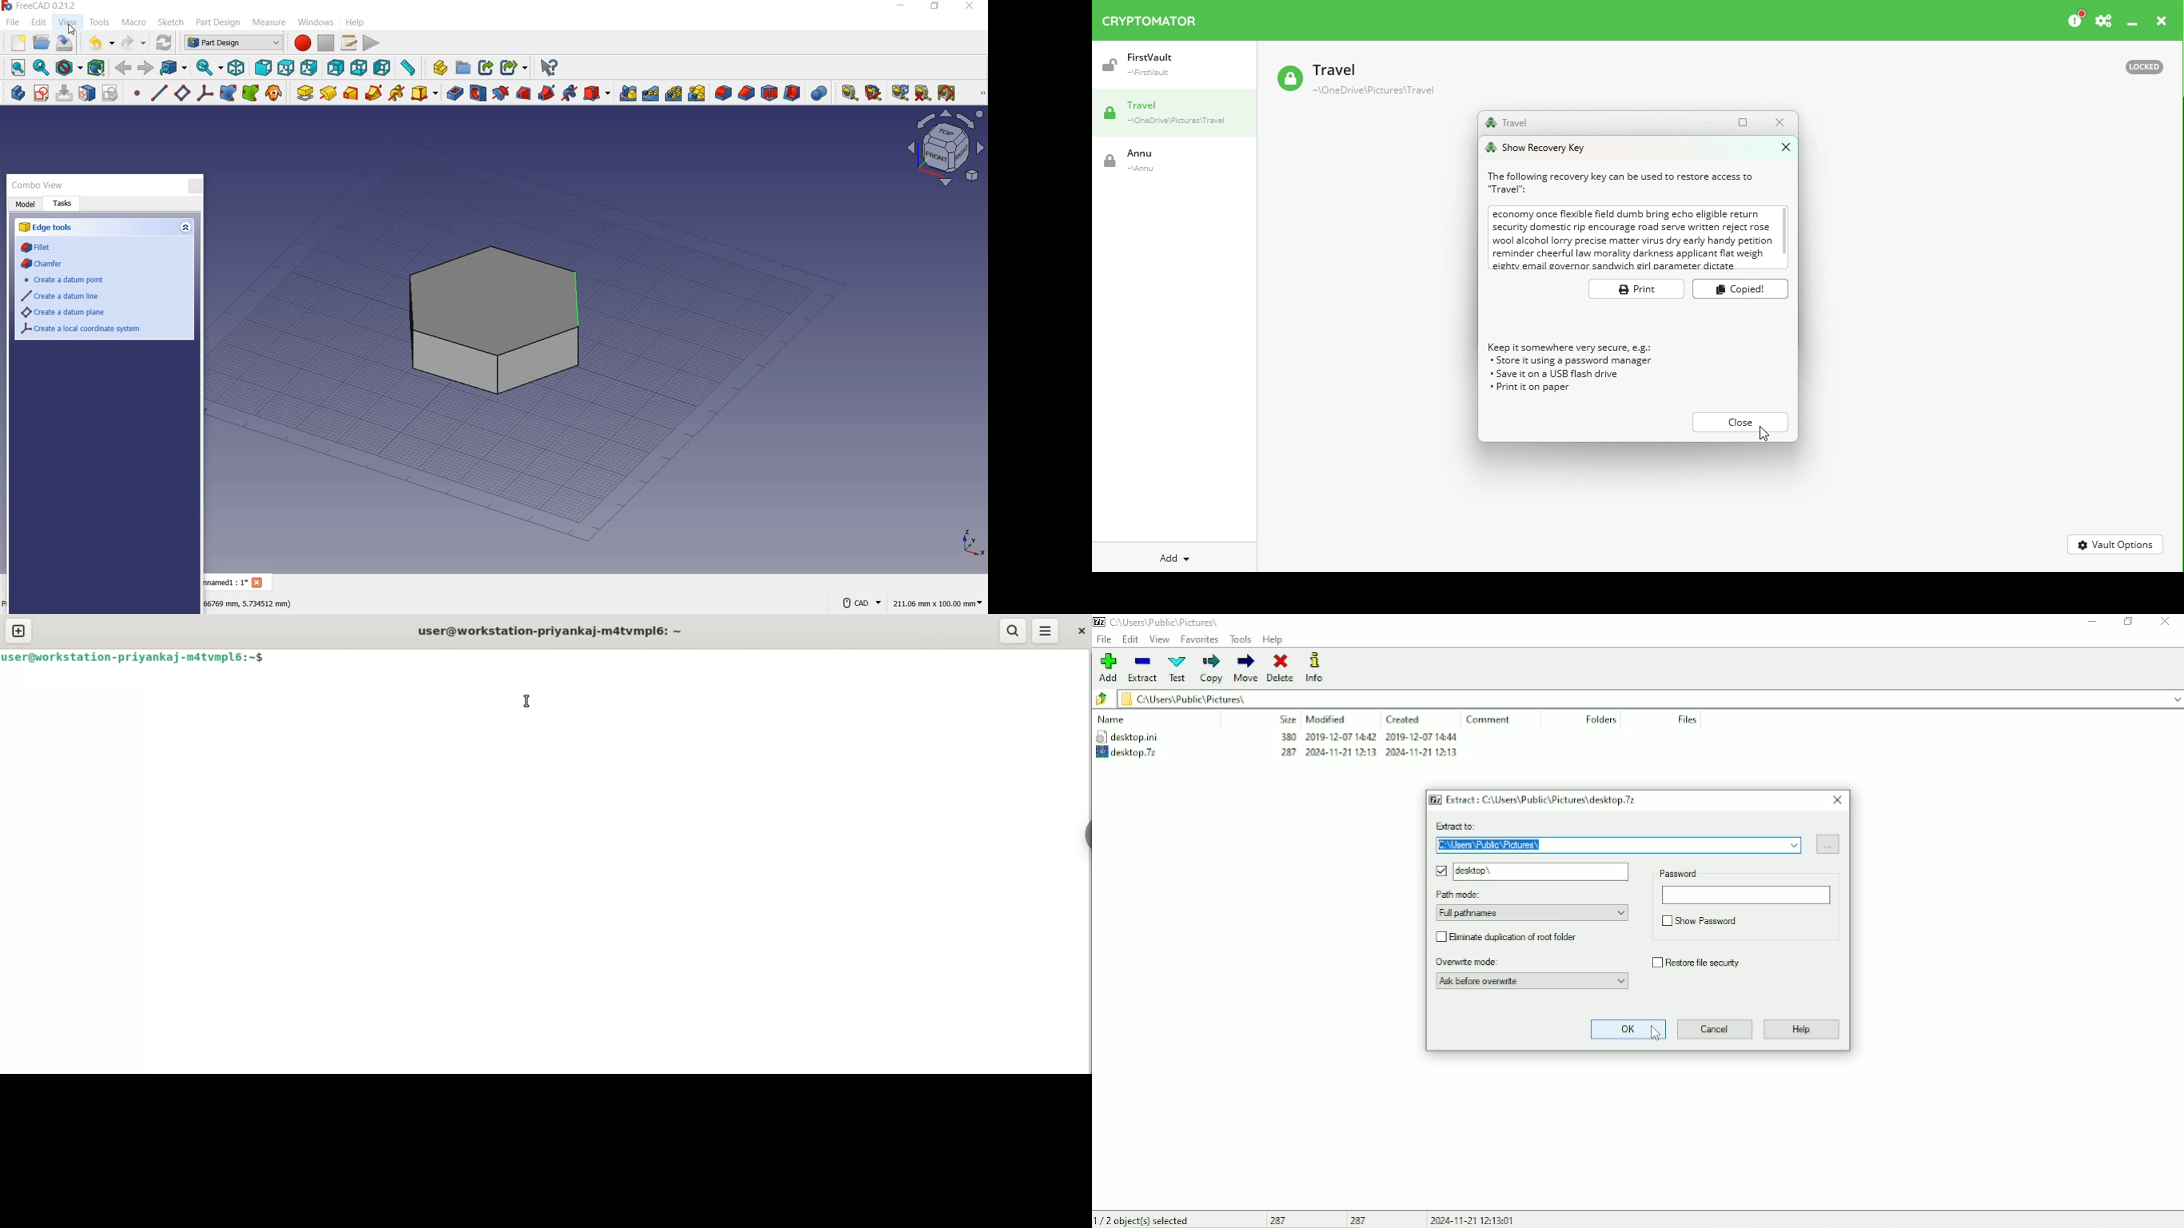  I want to click on Maximize, so click(1746, 122).